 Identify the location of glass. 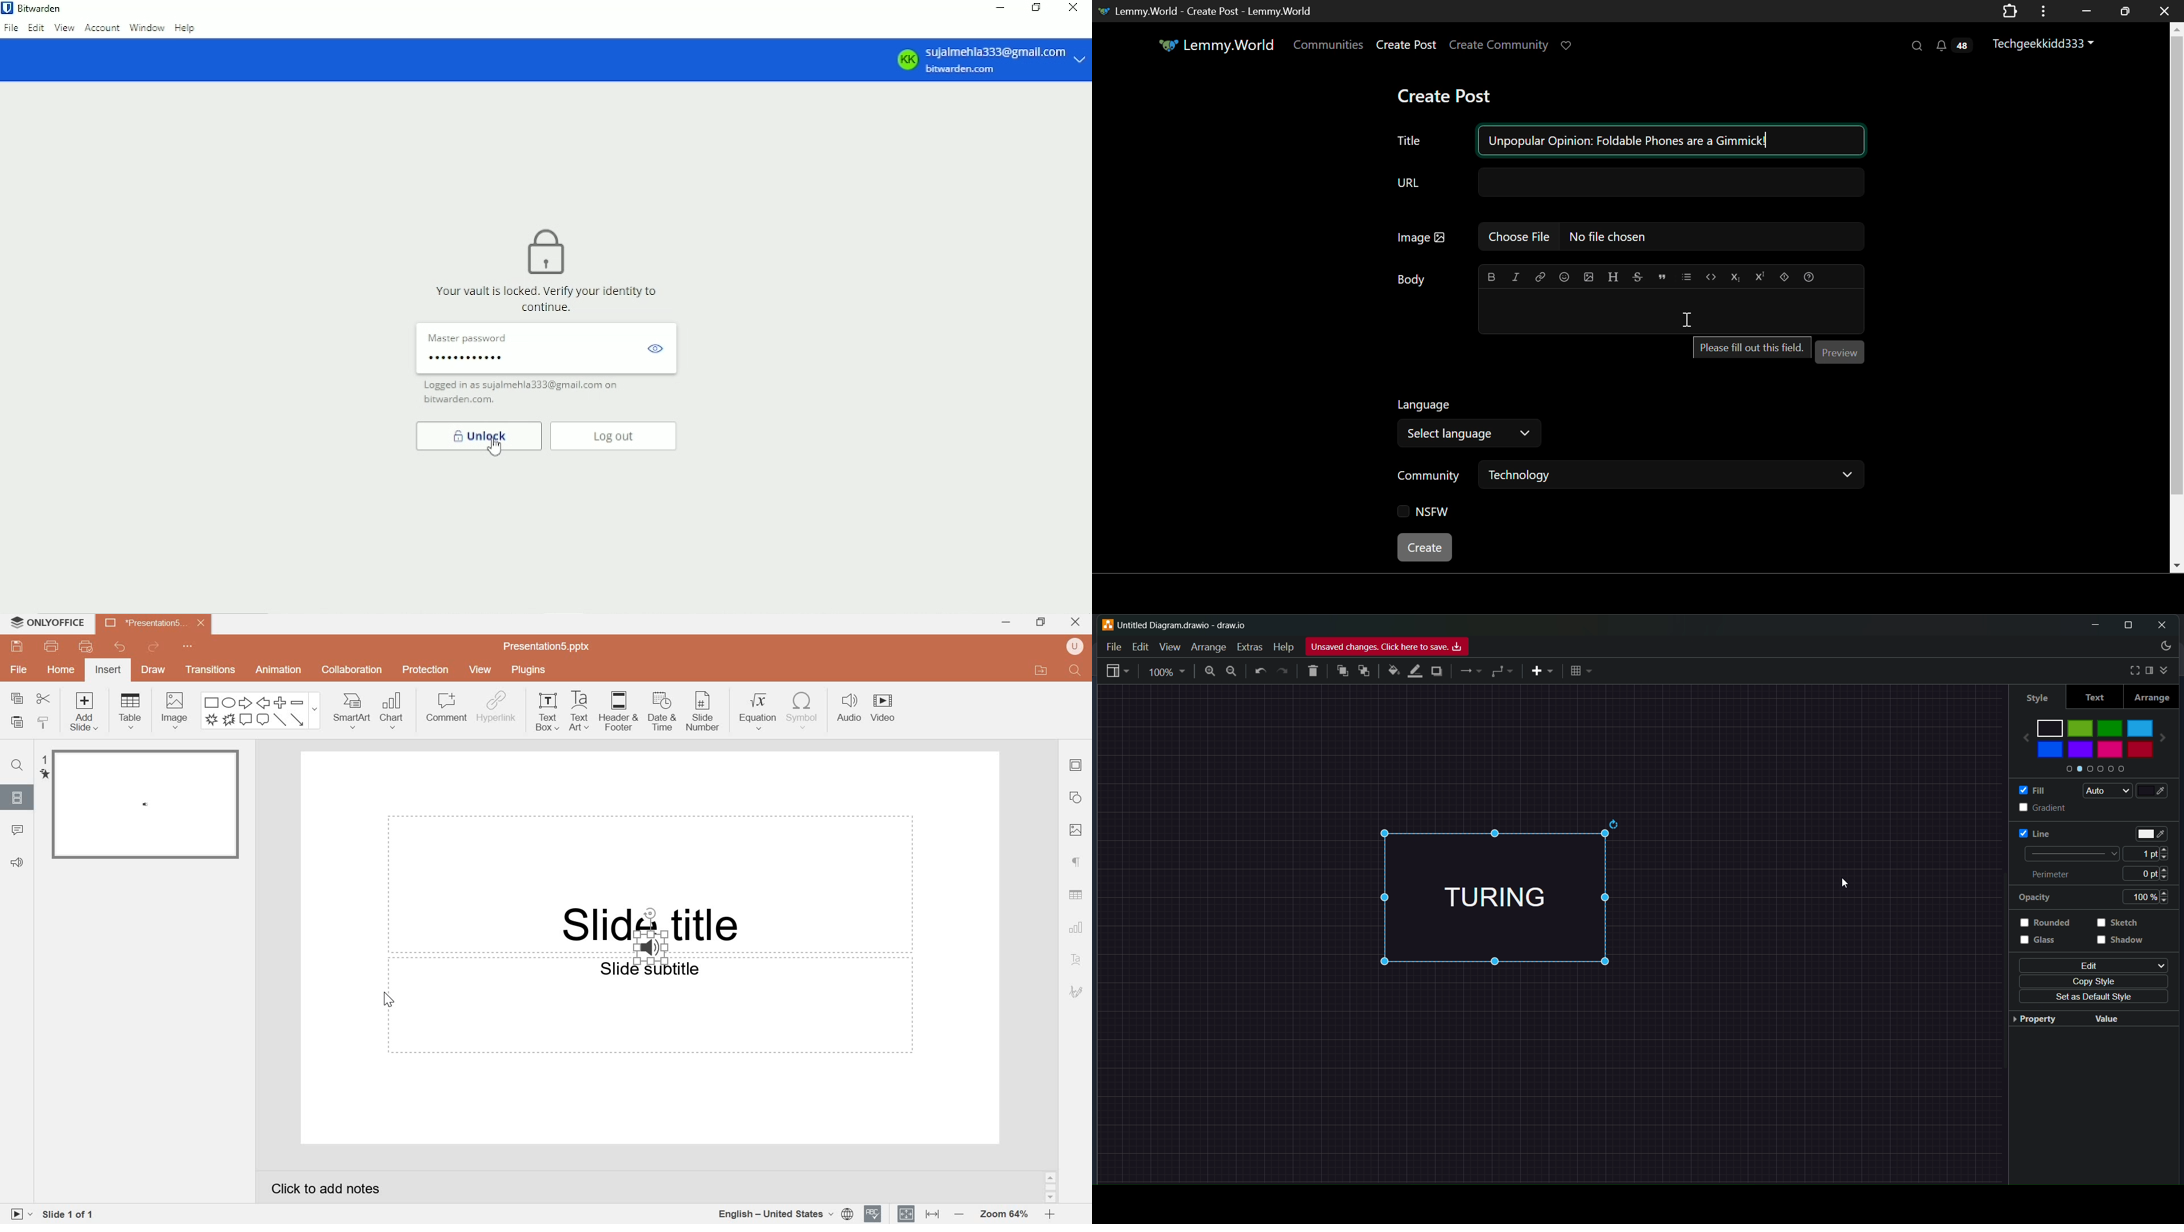
(2045, 944).